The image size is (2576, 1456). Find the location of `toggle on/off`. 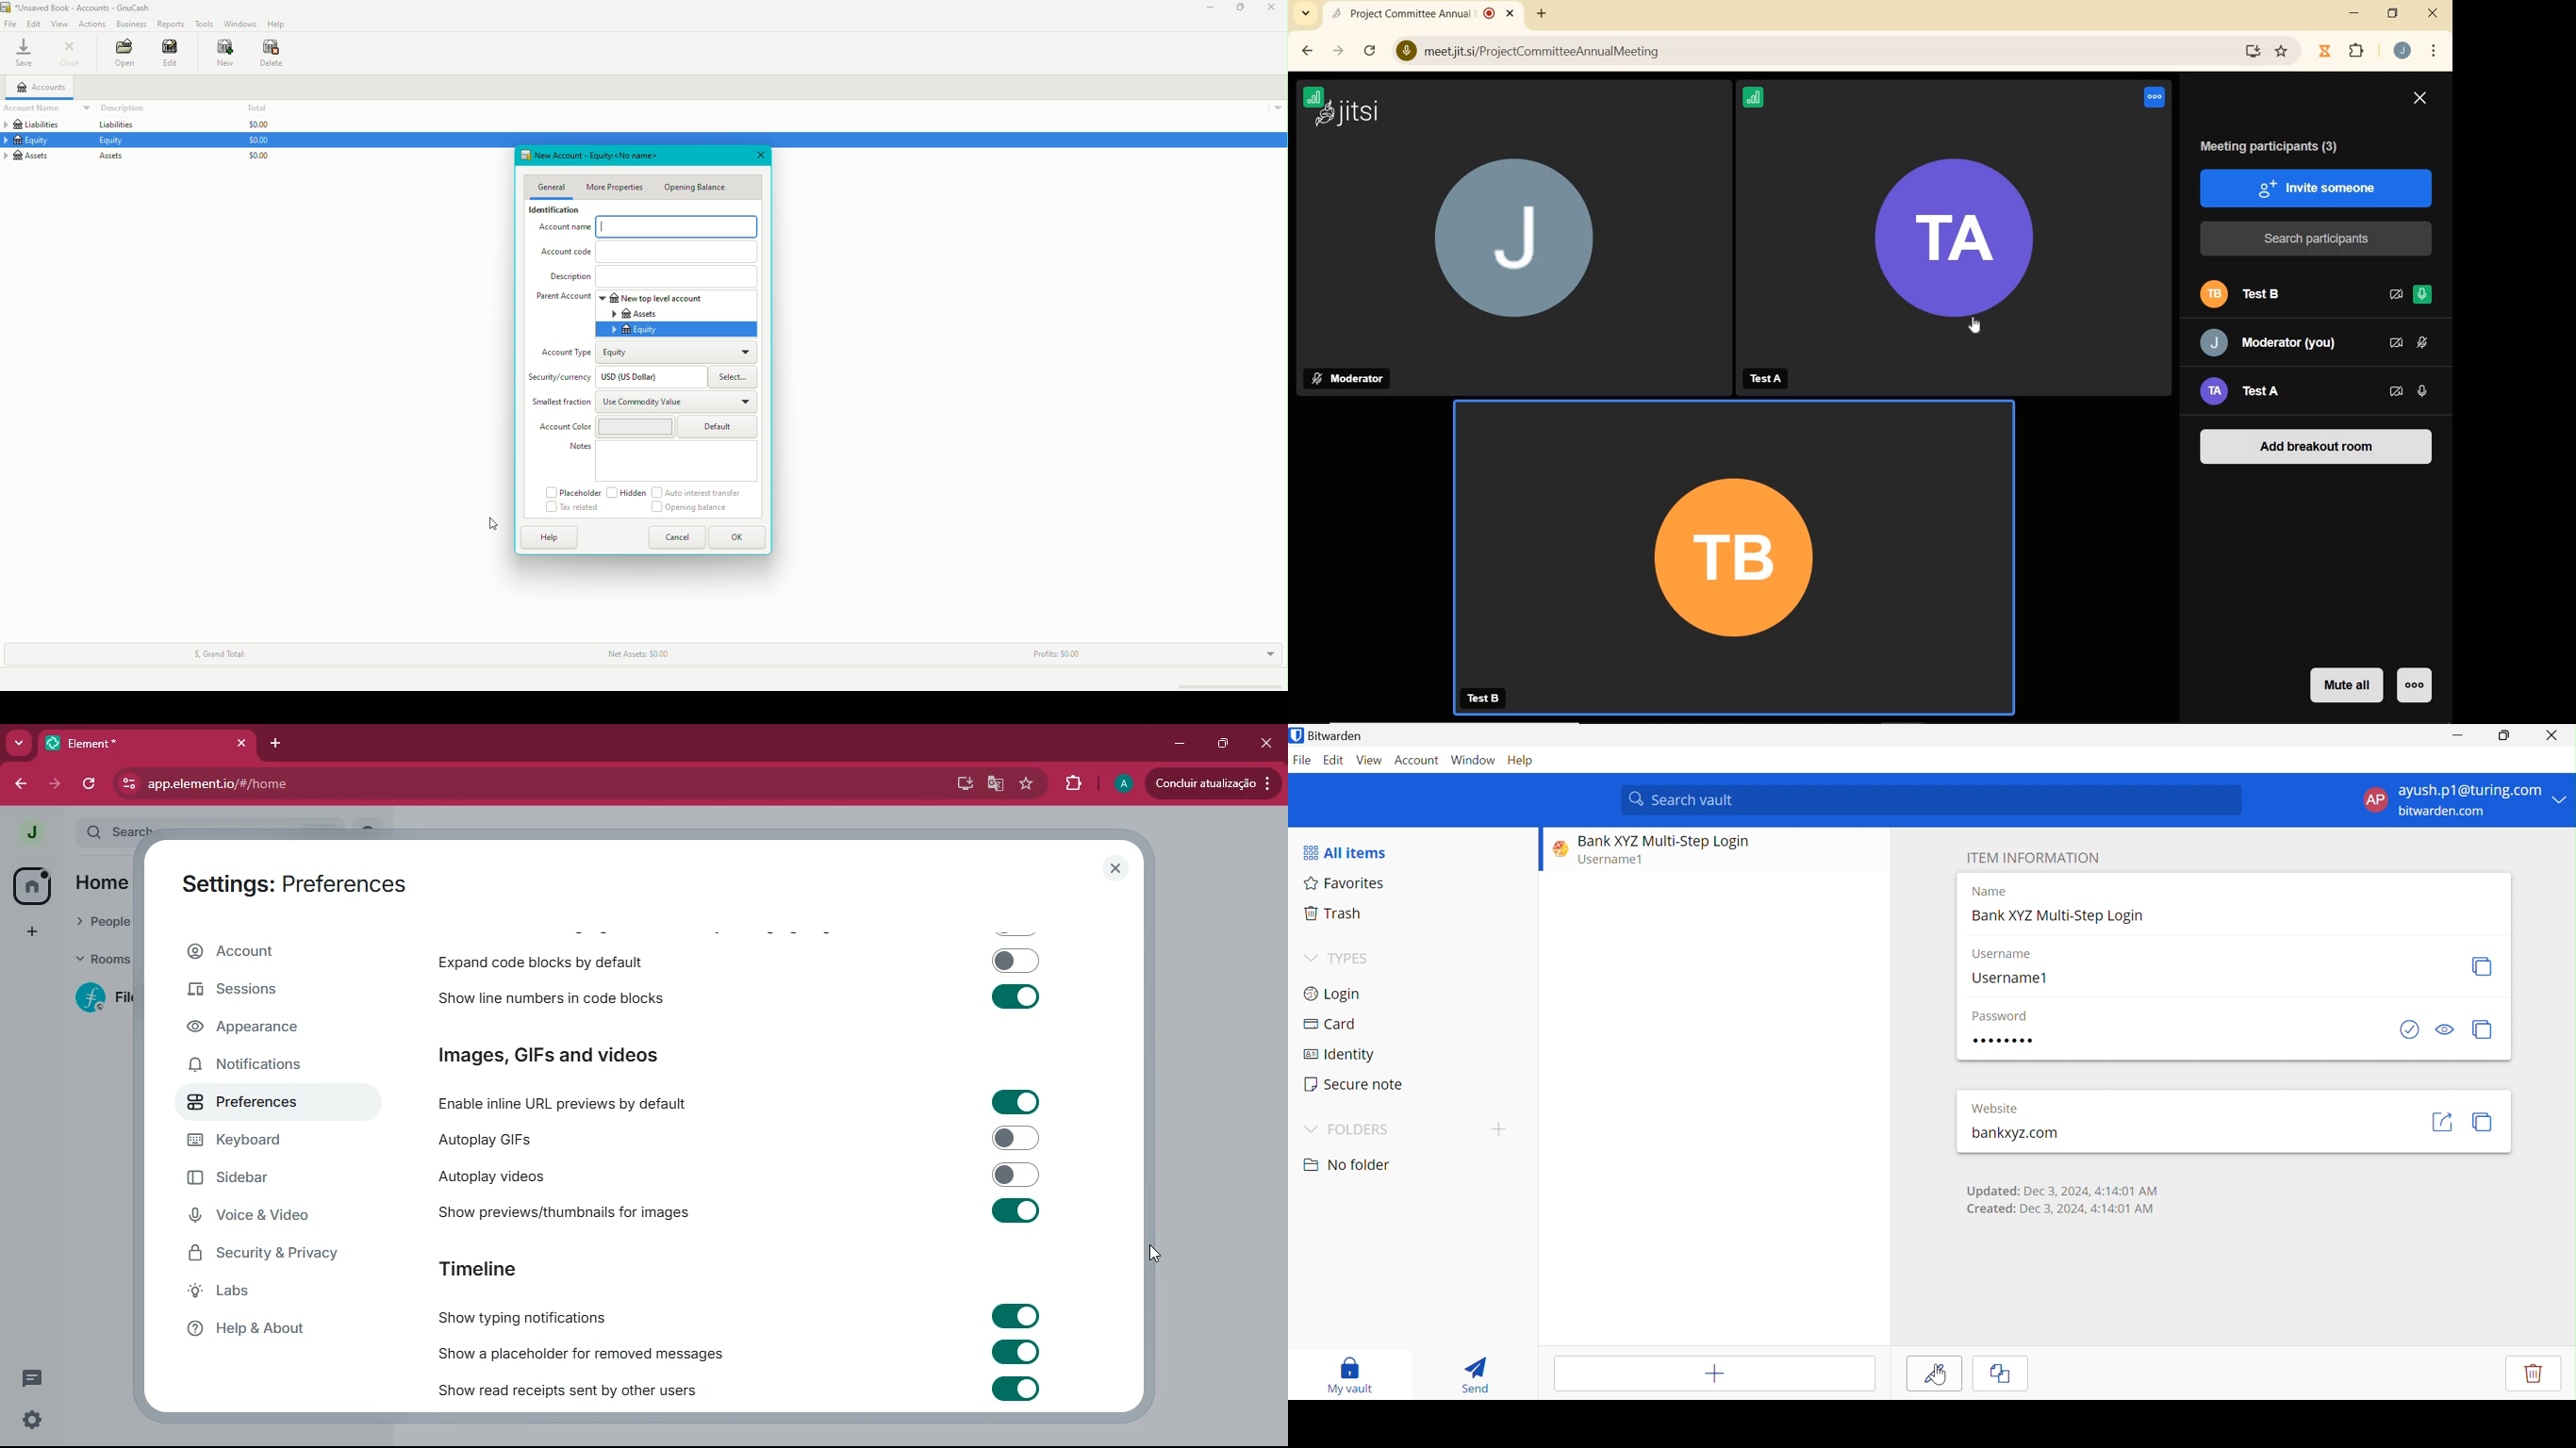

toggle on/off is located at coordinates (1016, 996).